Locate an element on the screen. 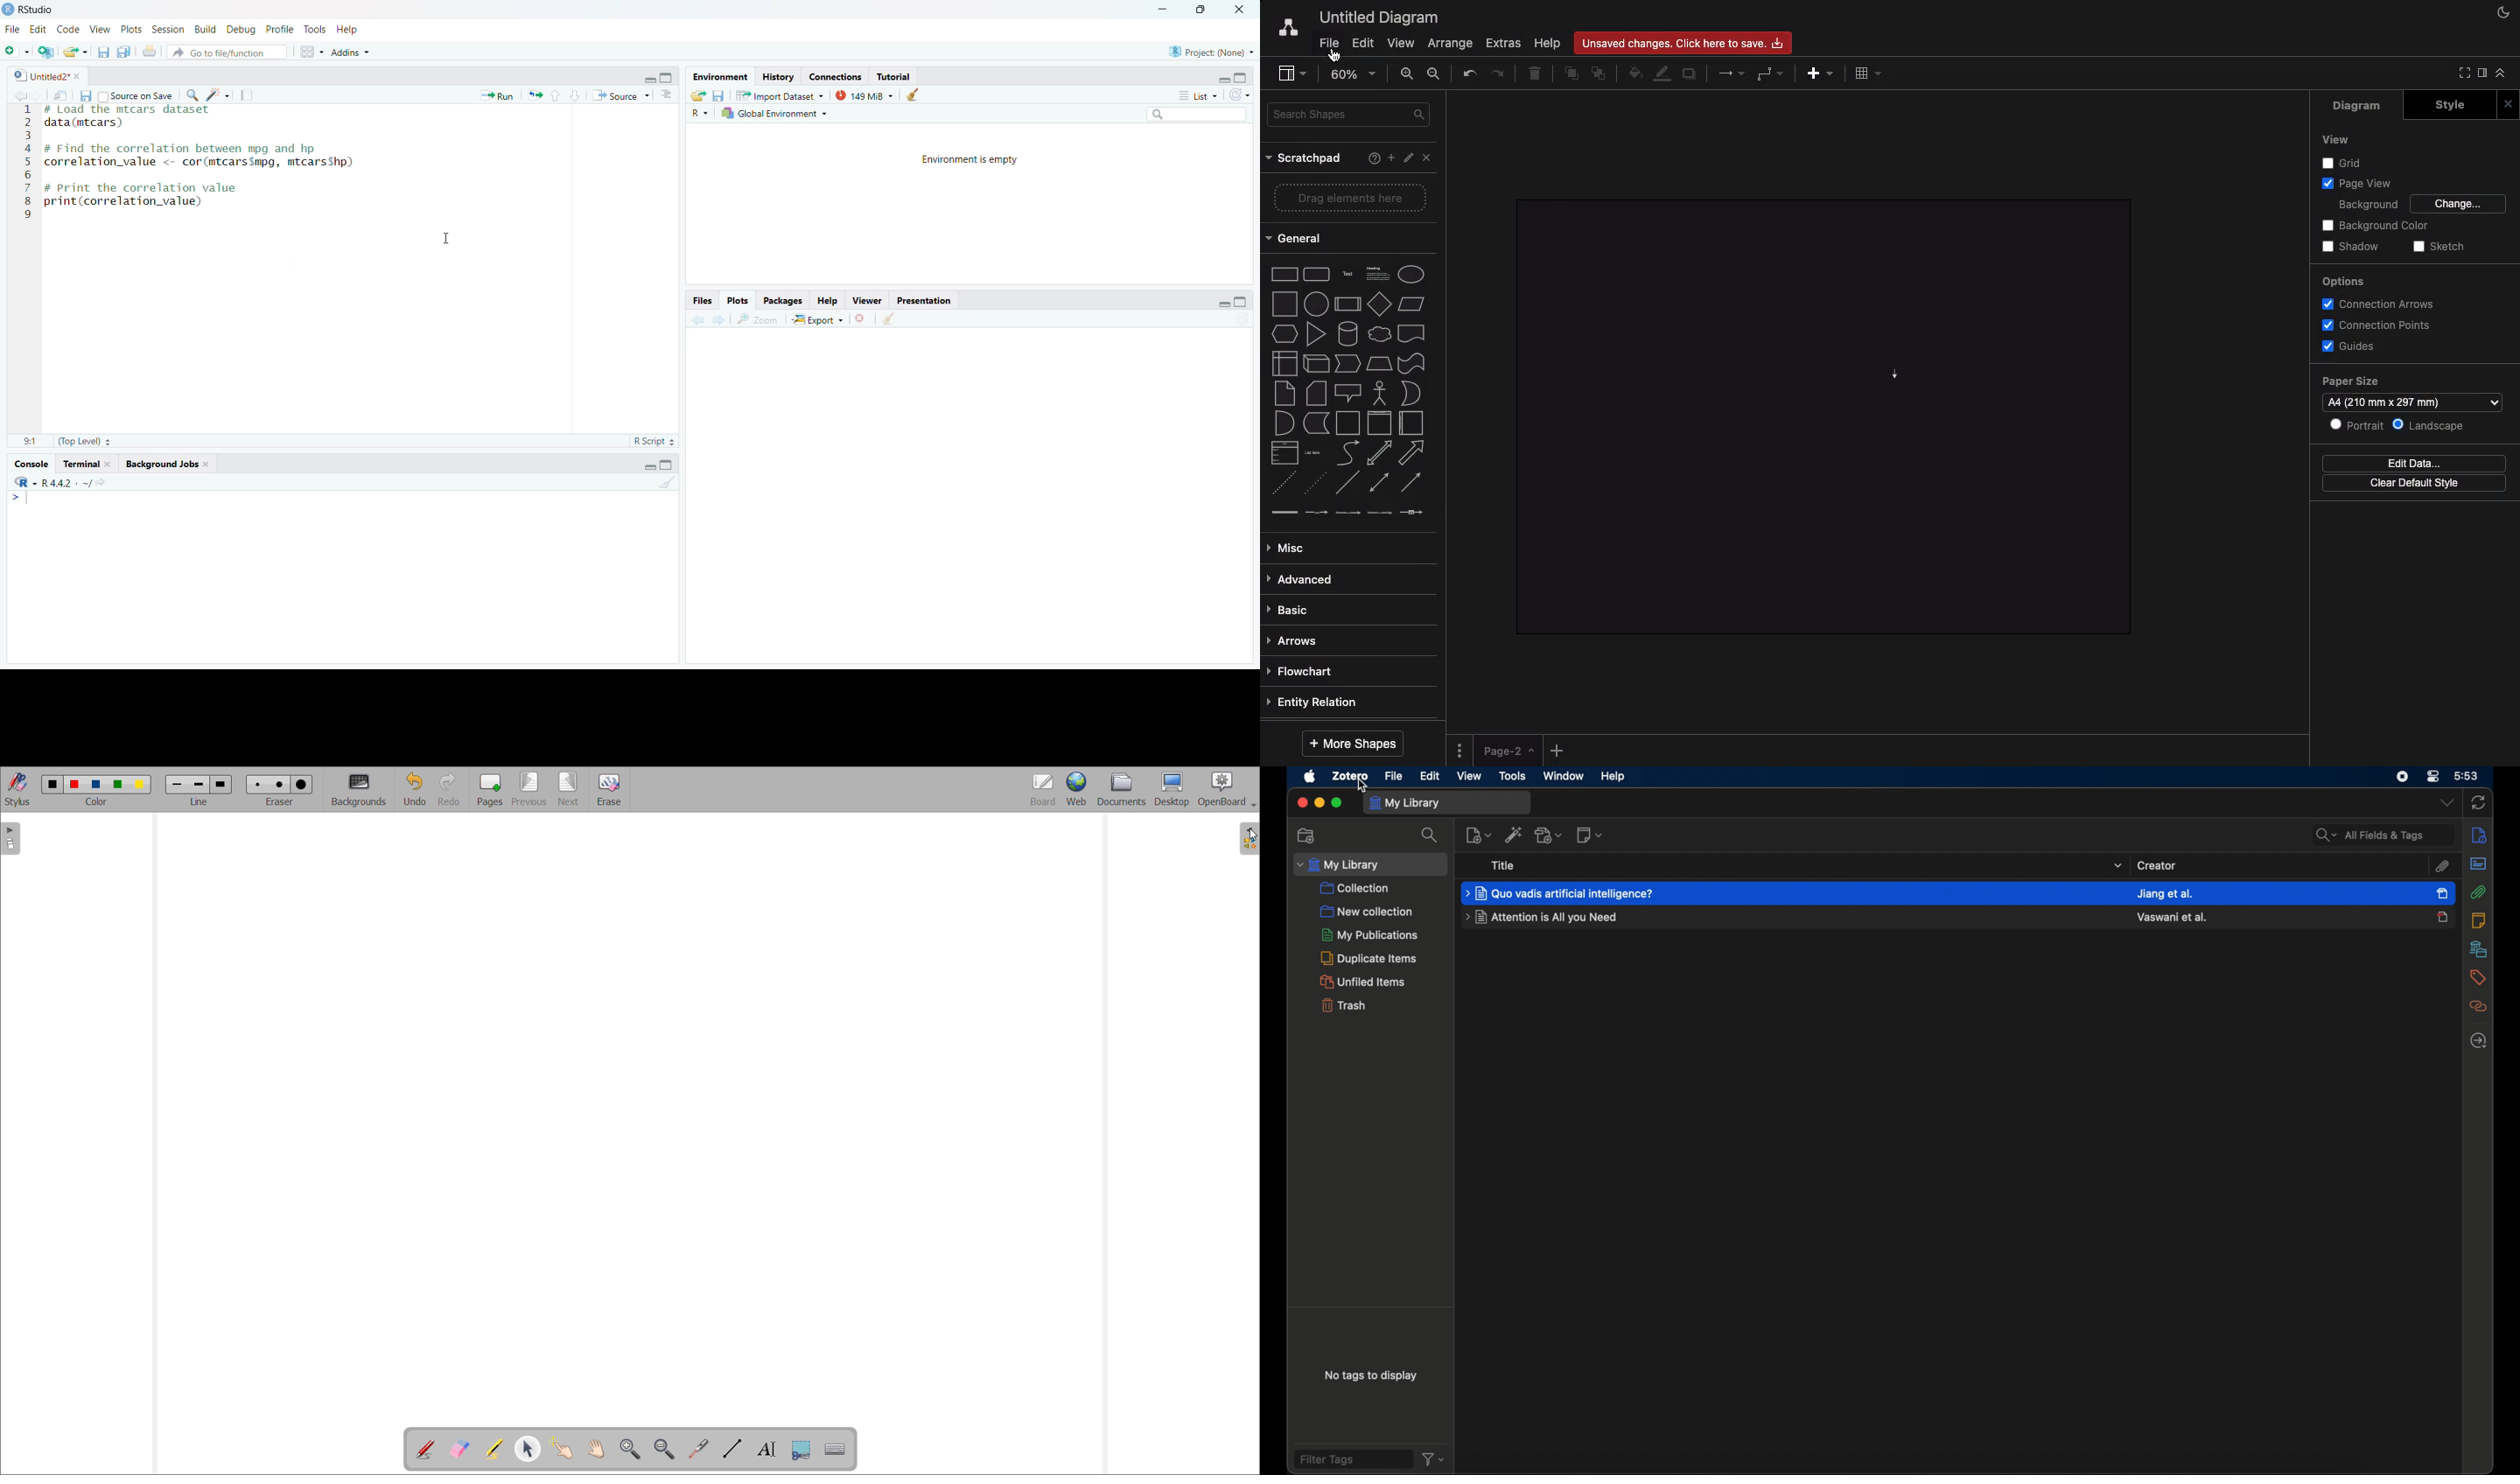 The height and width of the screenshot is (1484, 2520). To back is located at coordinates (1600, 73).